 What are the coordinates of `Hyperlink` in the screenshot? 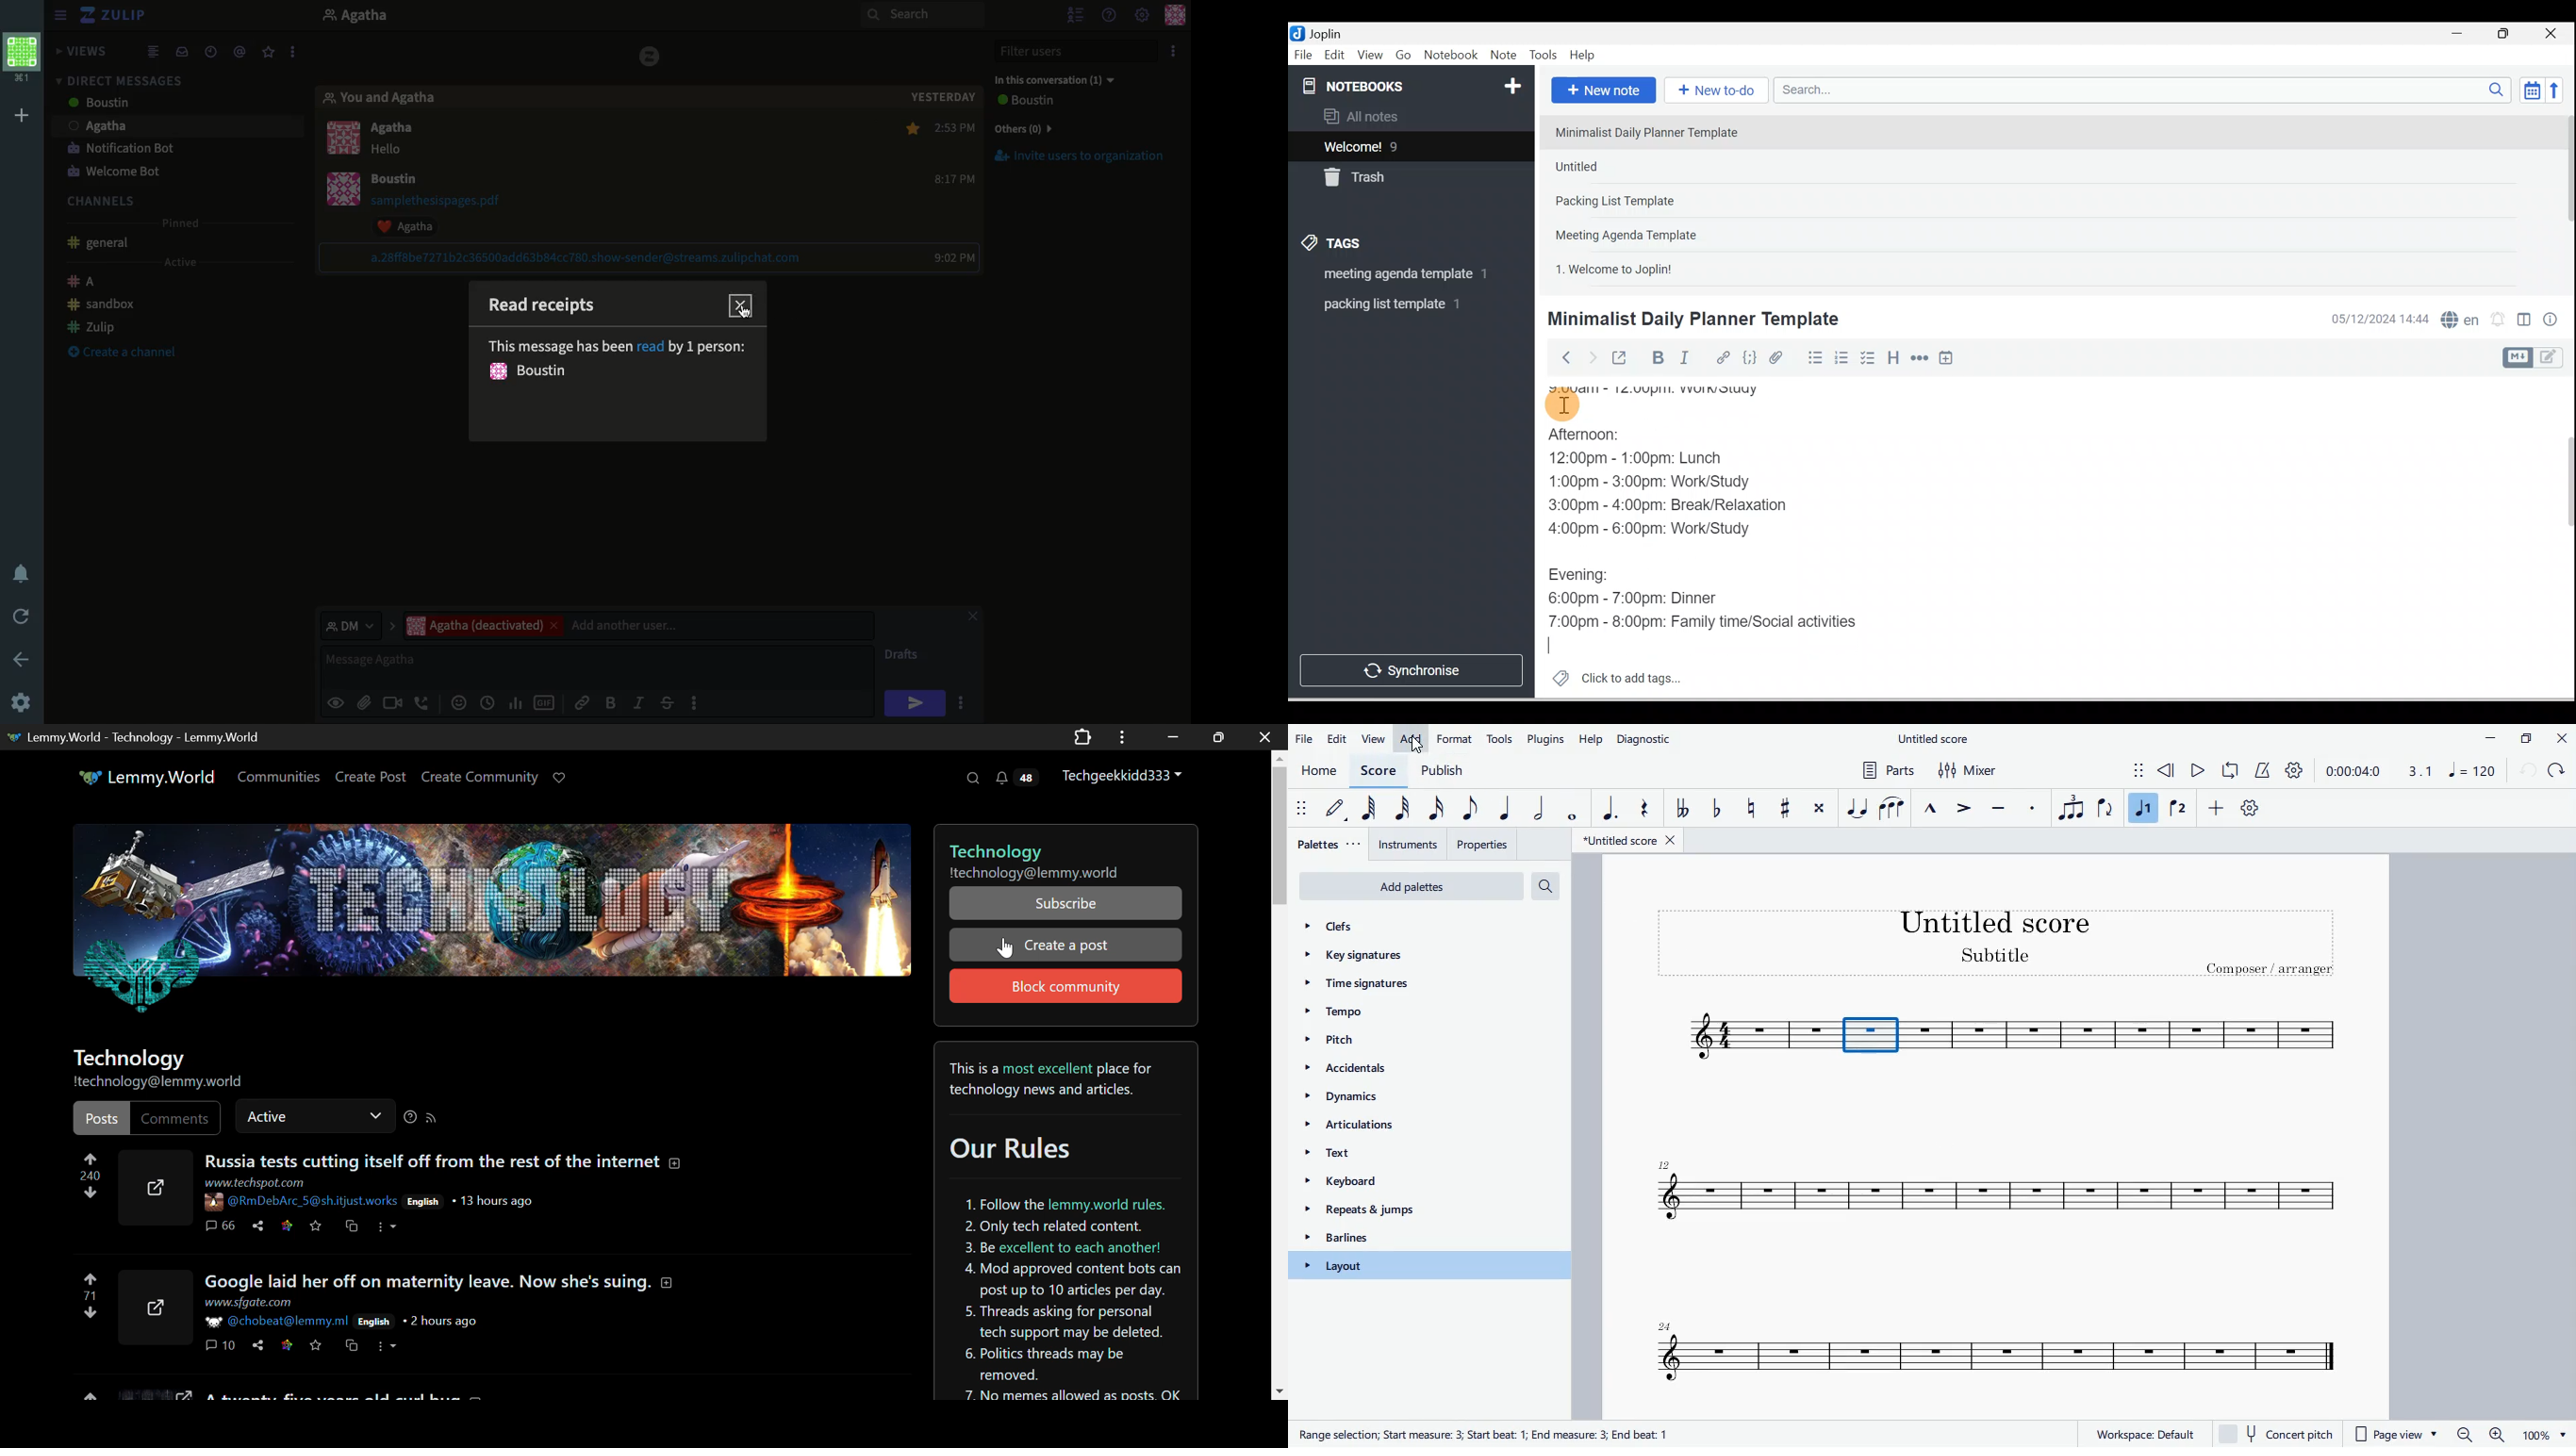 It's located at (1722, 359).